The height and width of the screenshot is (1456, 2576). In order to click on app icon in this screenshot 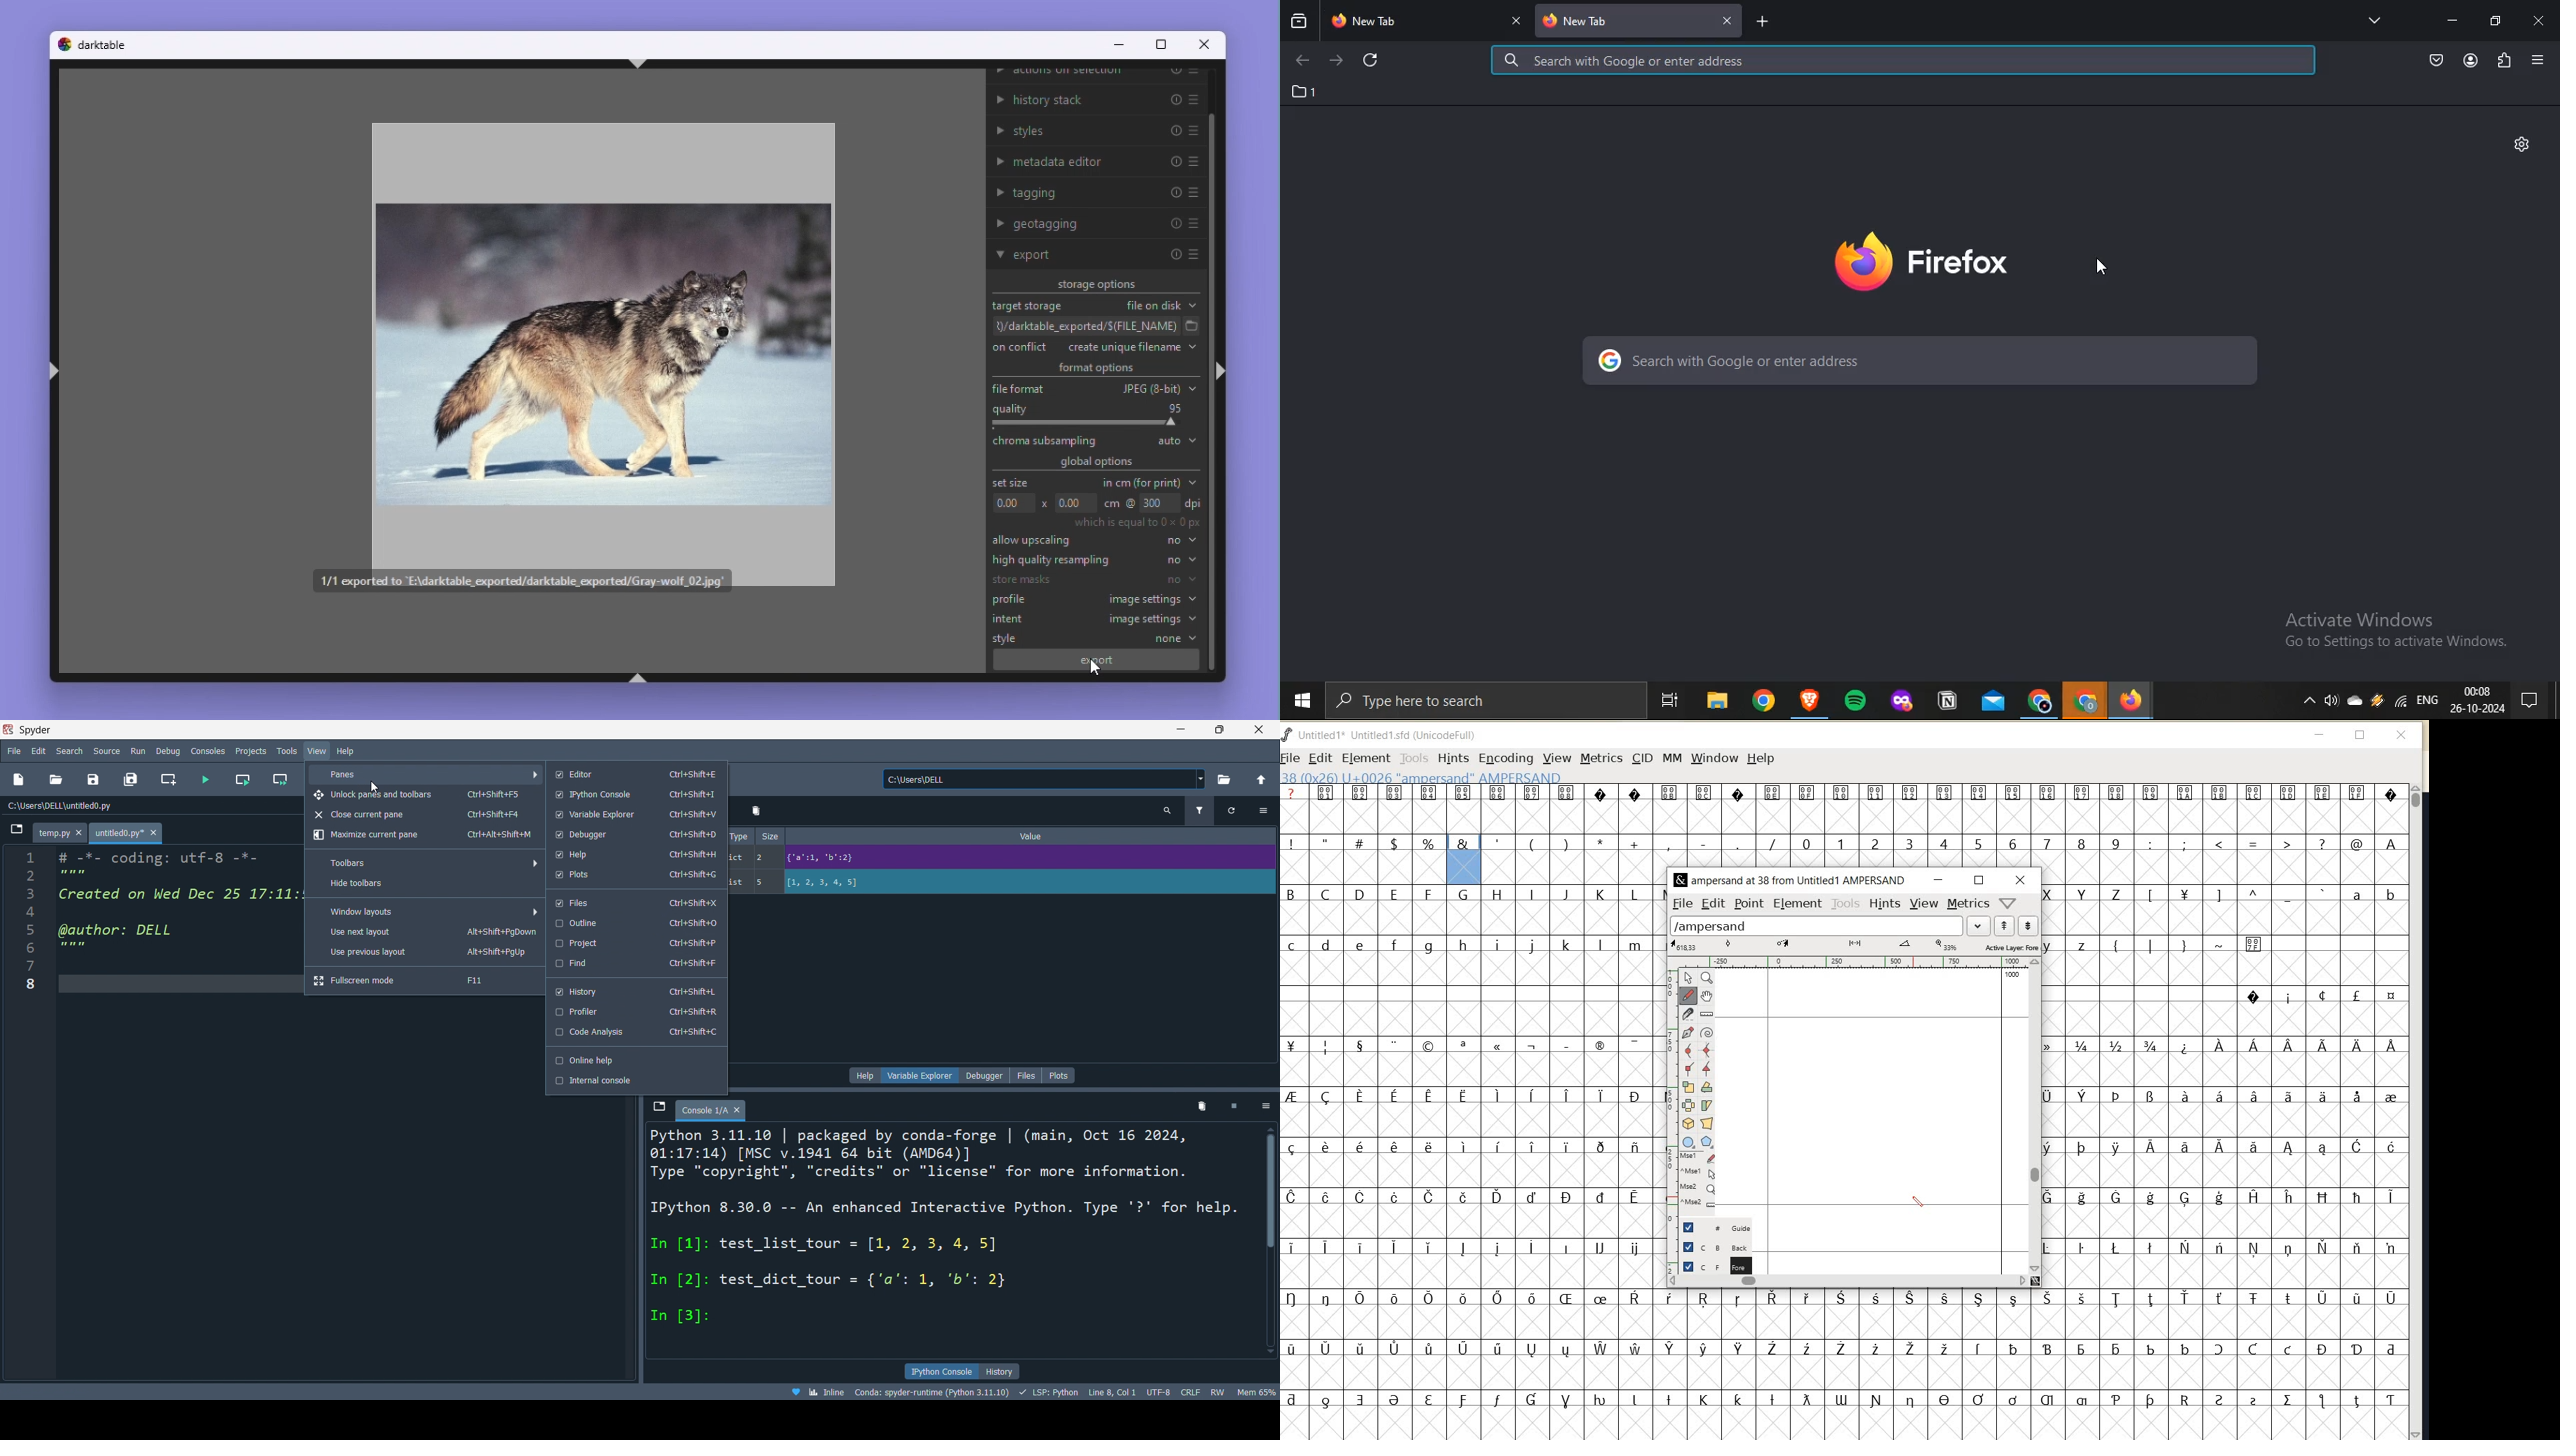, I will do `click(1899, 697)`.